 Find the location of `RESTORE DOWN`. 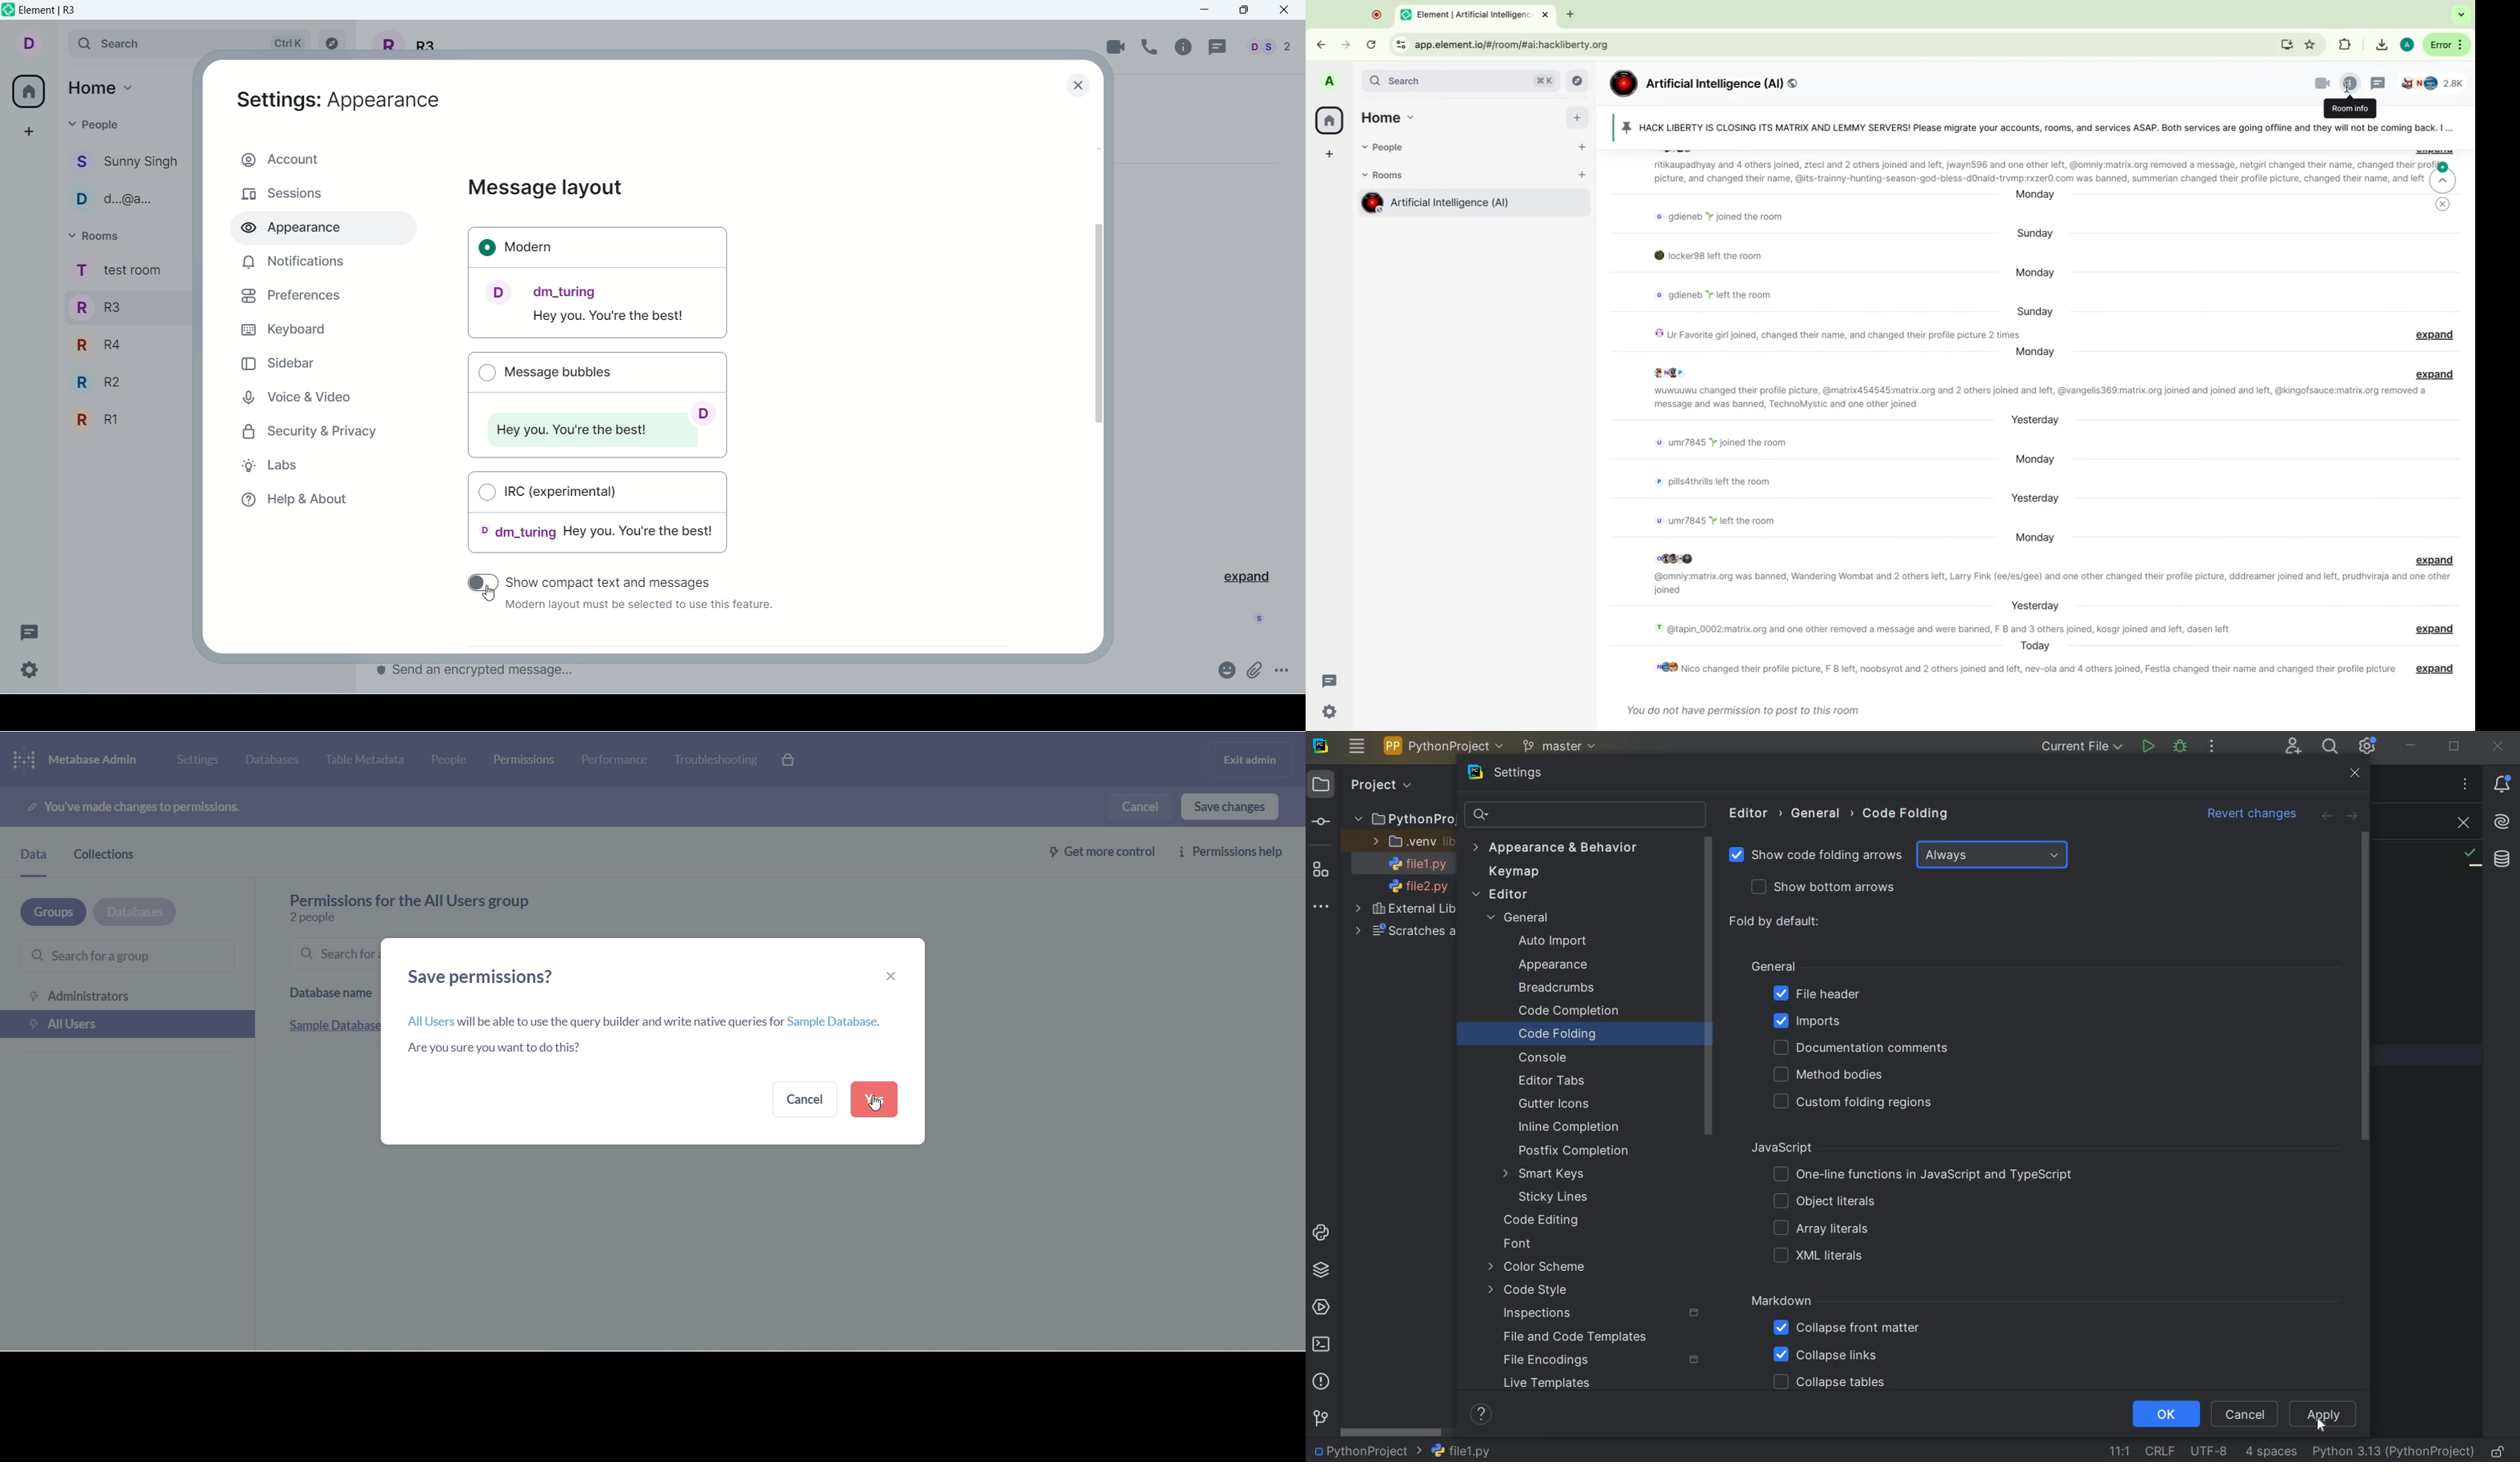

RESTORE DOWN is located at coordinates (2455, 748).